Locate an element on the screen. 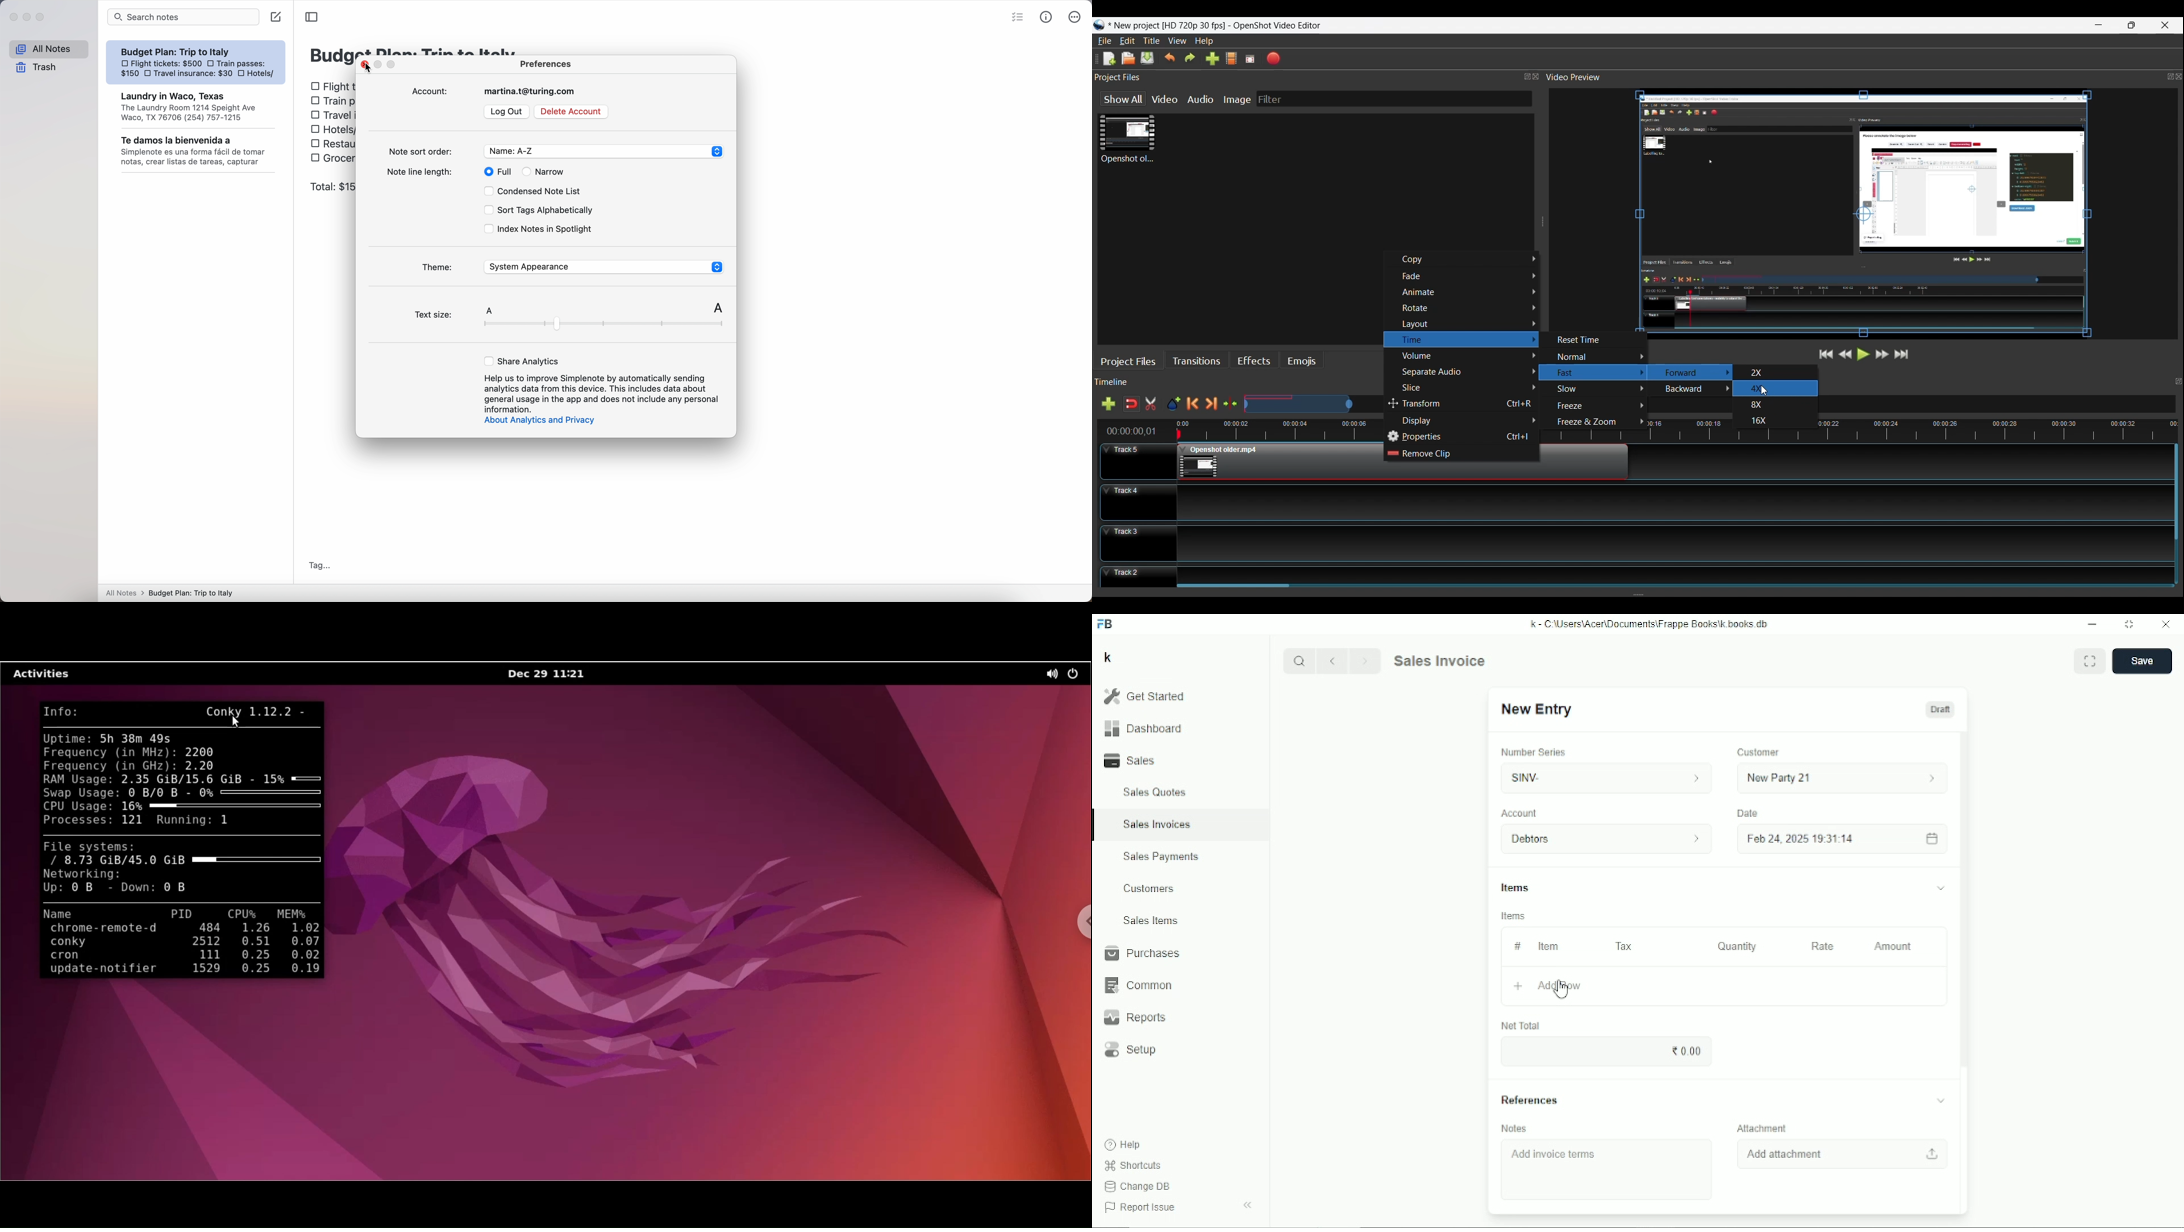 This screenshot has height=1232, width=2184. Amount is located at coordinates (1894, 946).